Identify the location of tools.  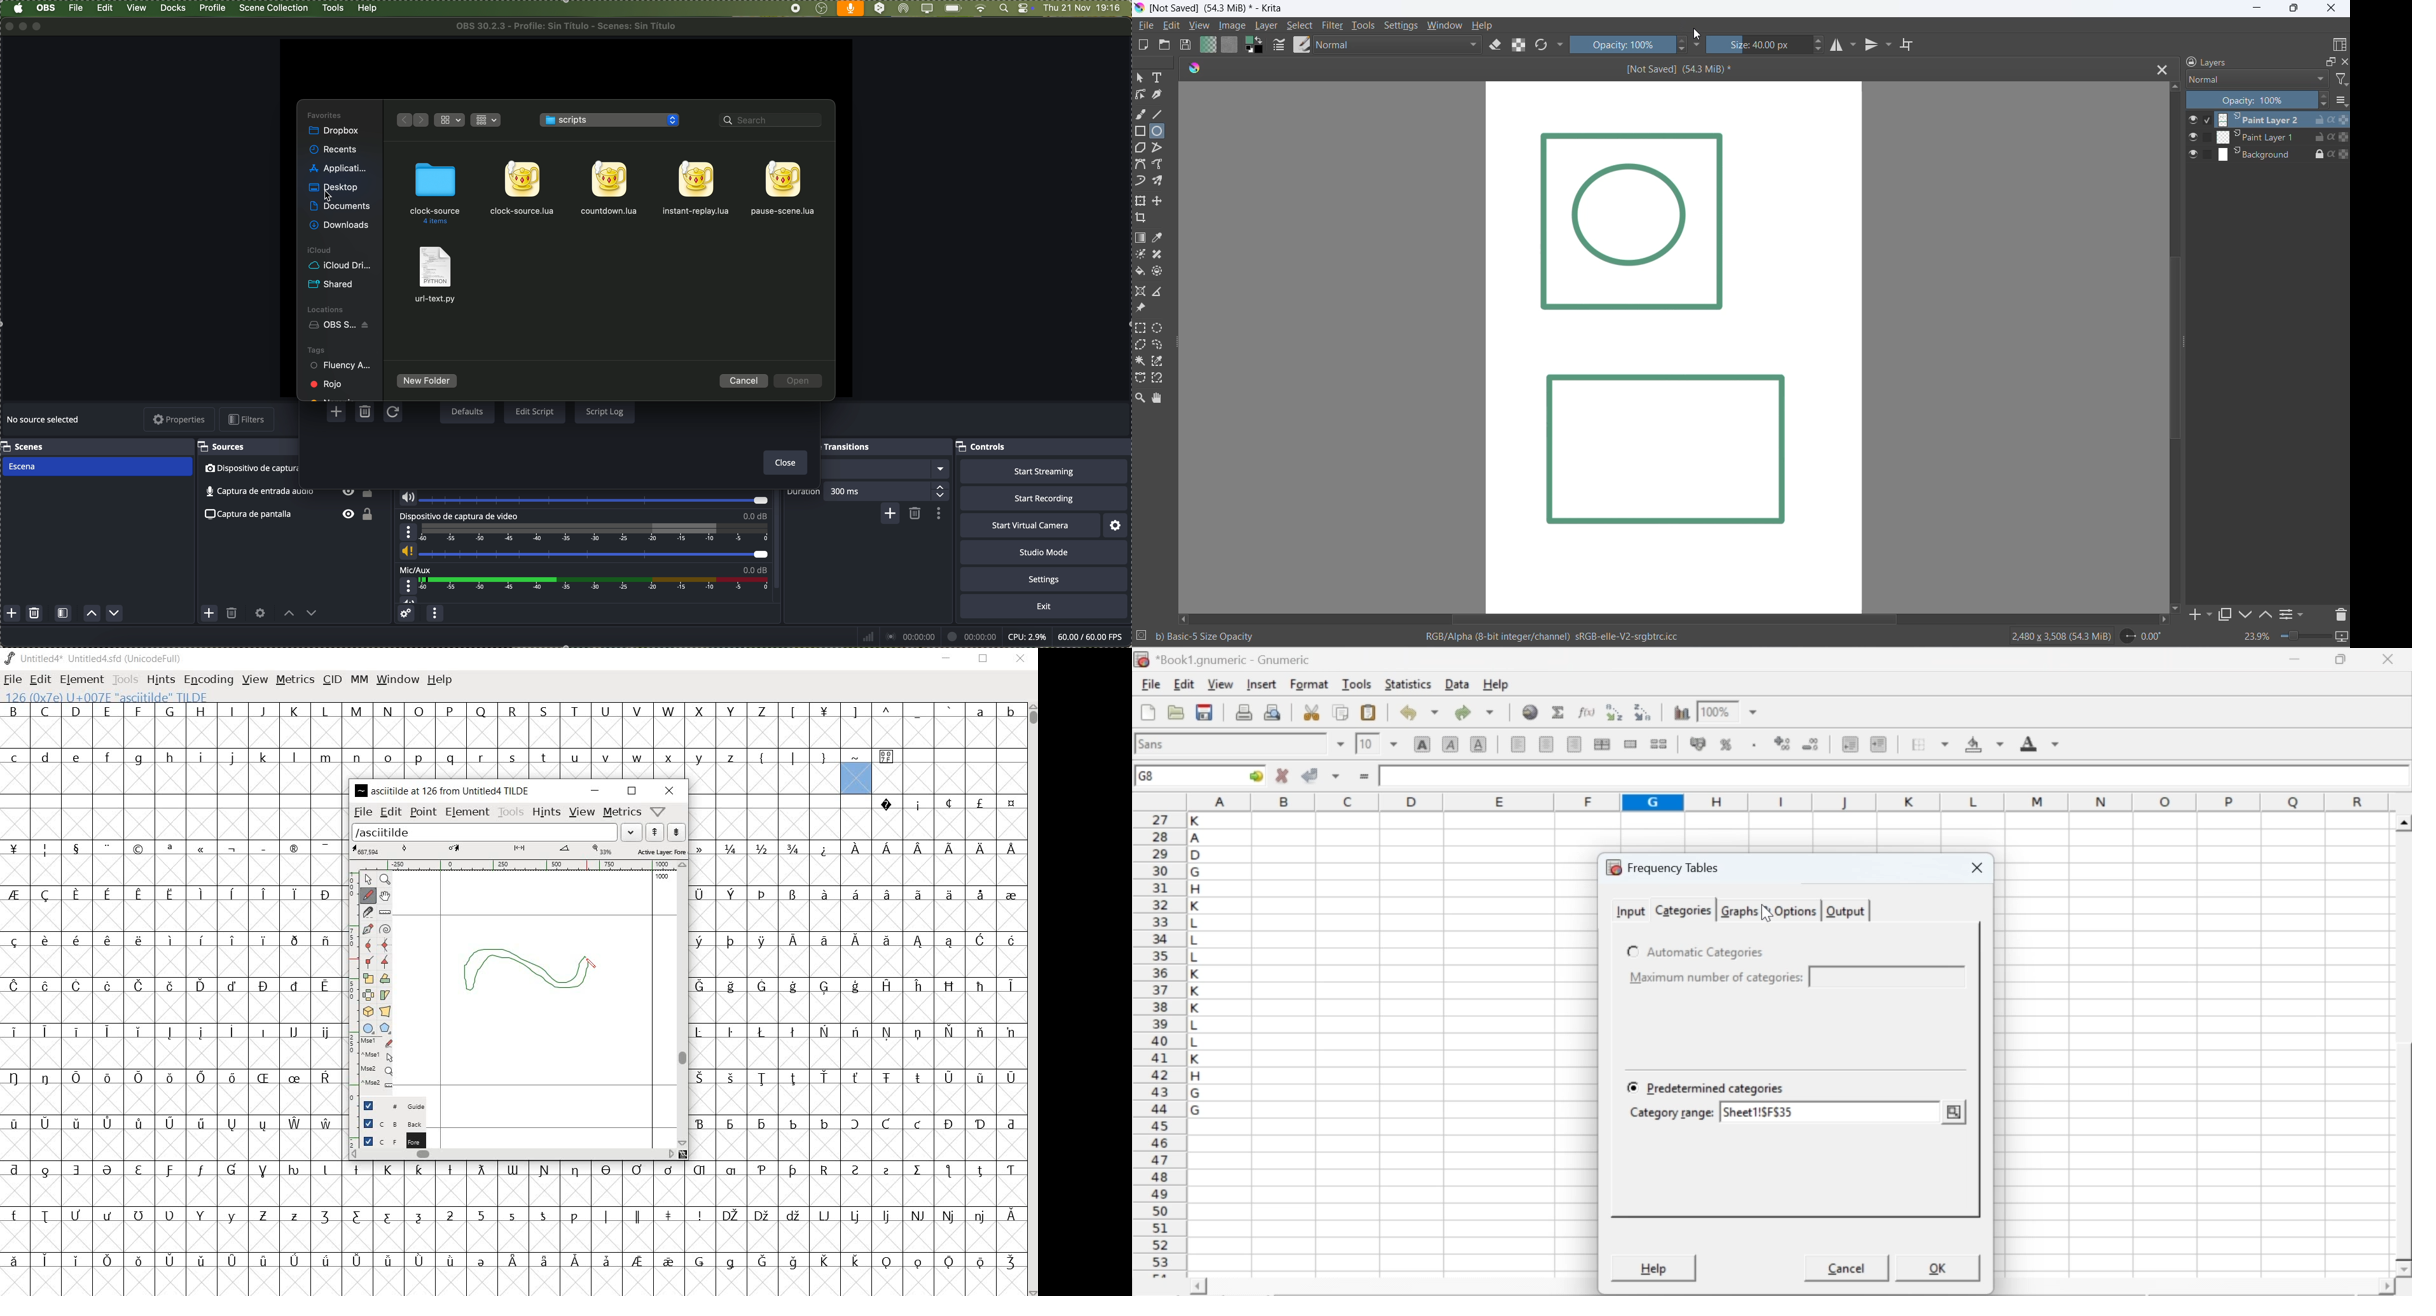
(1358, 683).